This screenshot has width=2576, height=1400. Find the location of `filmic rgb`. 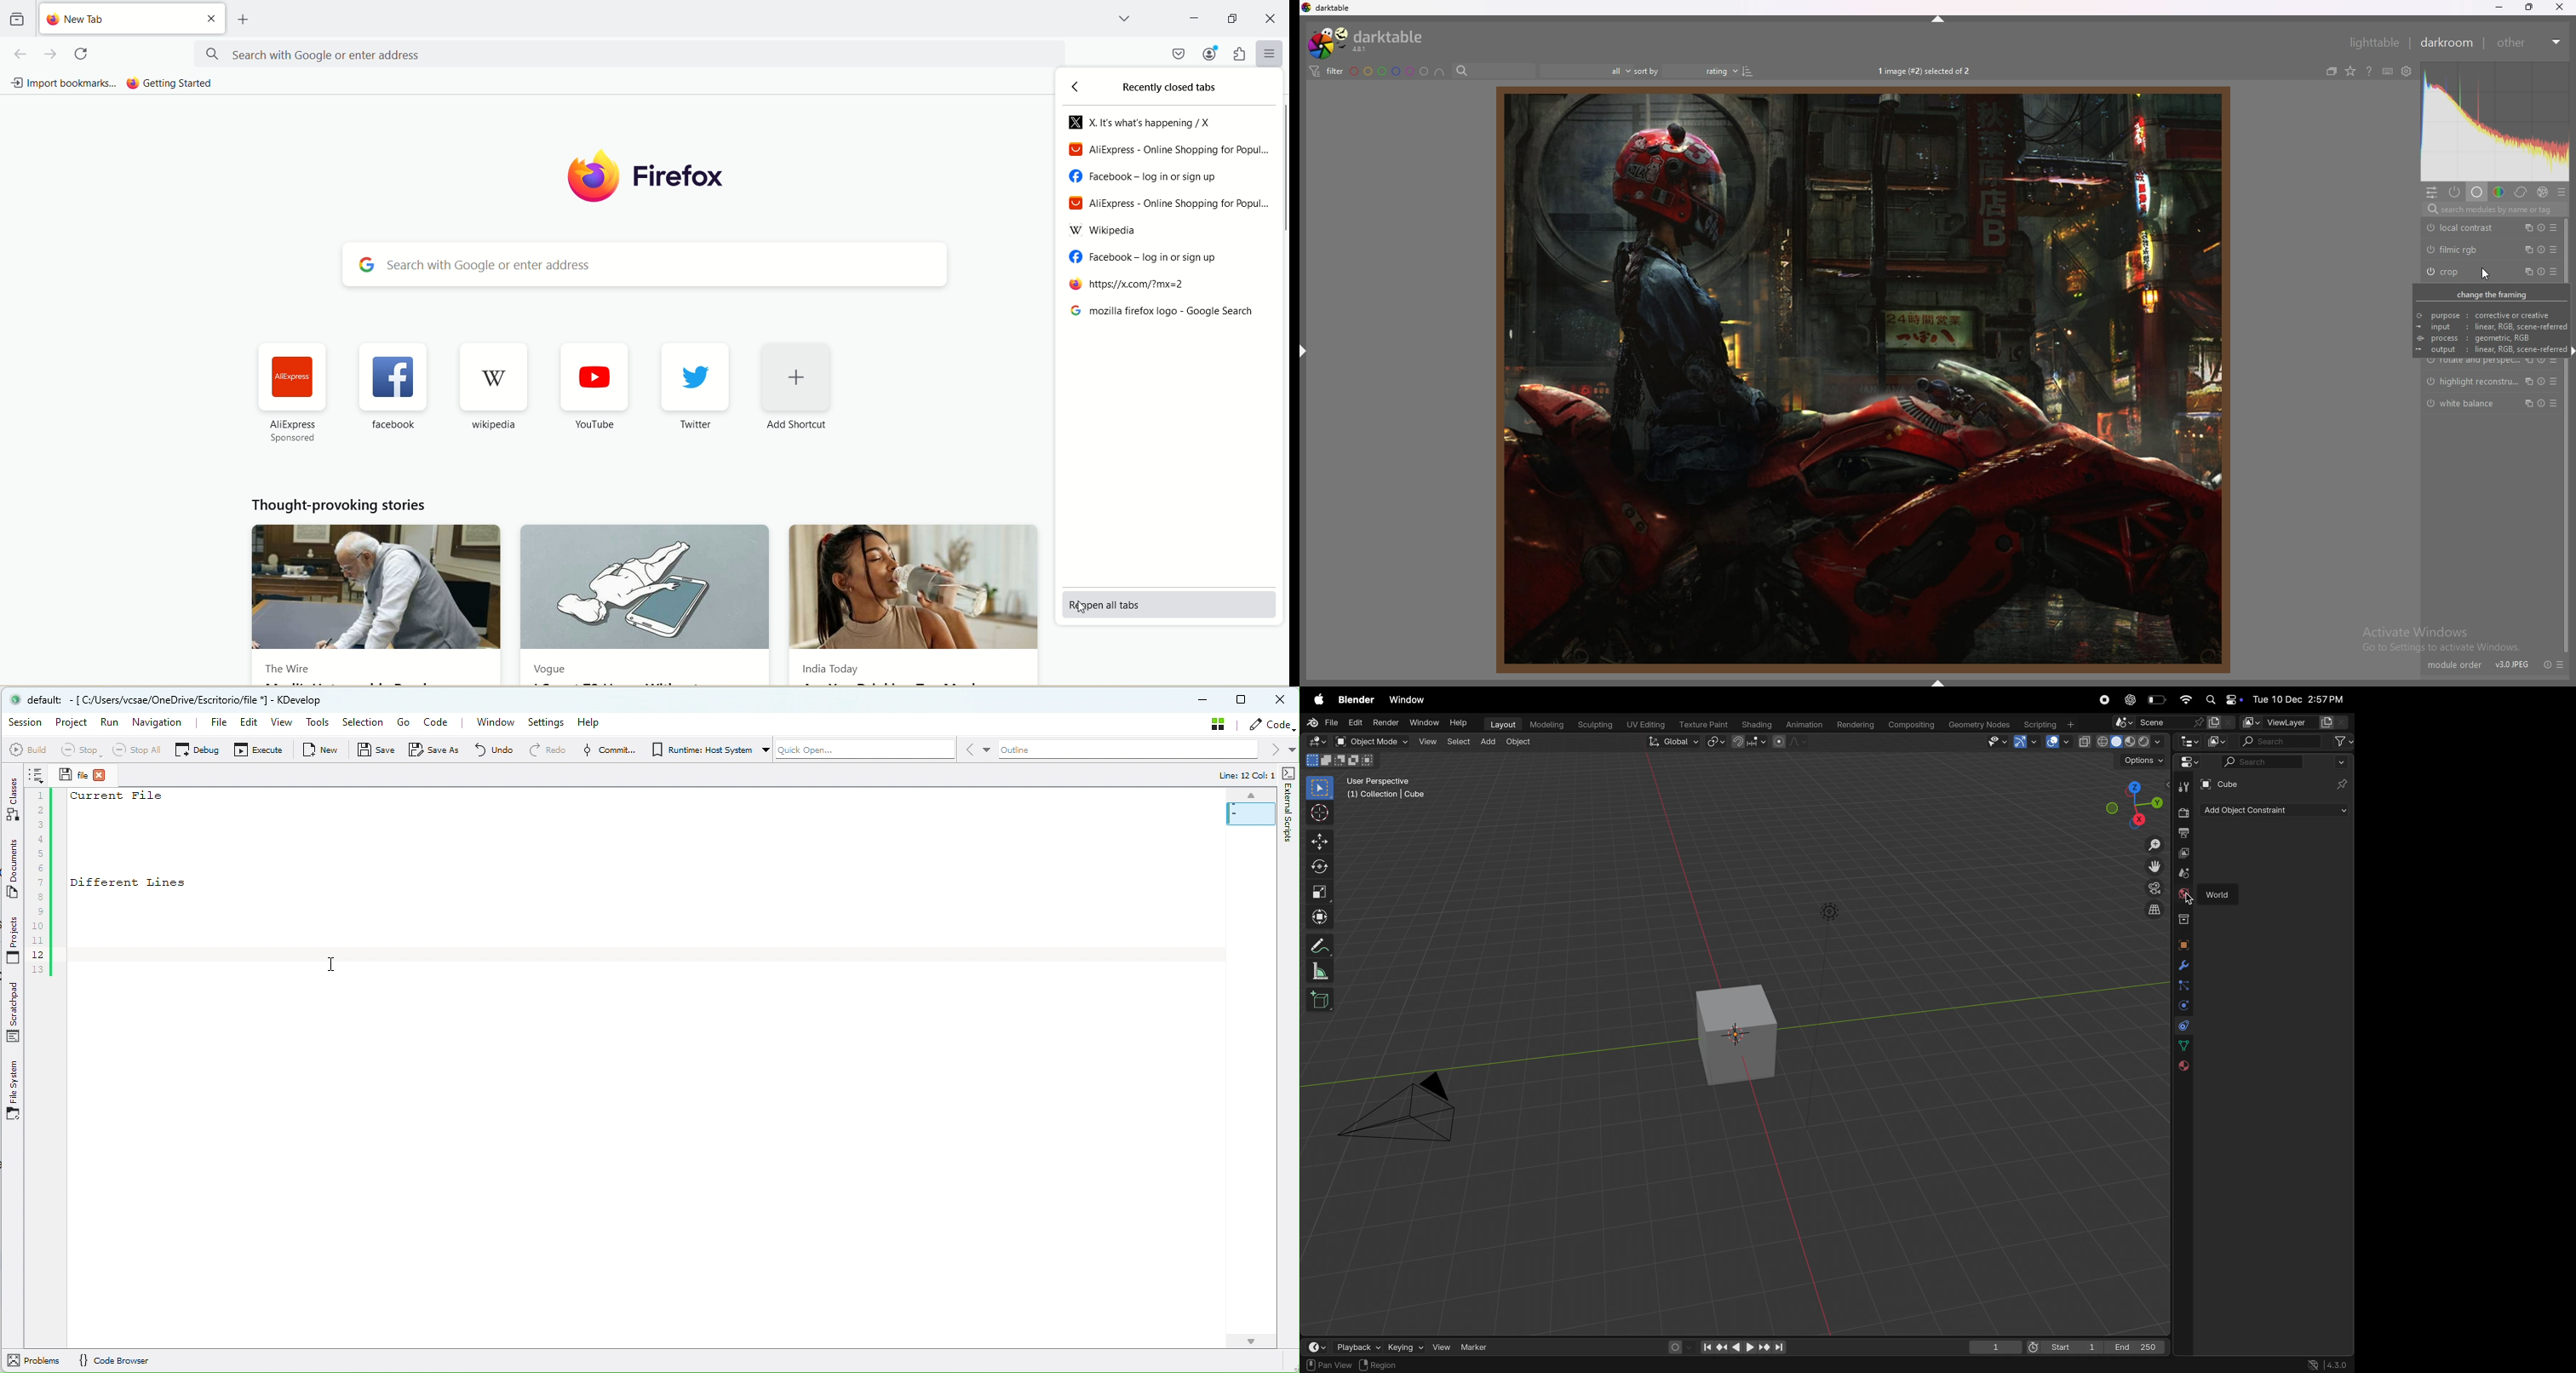

filmic rgb is located at coordinates (2465, 249).